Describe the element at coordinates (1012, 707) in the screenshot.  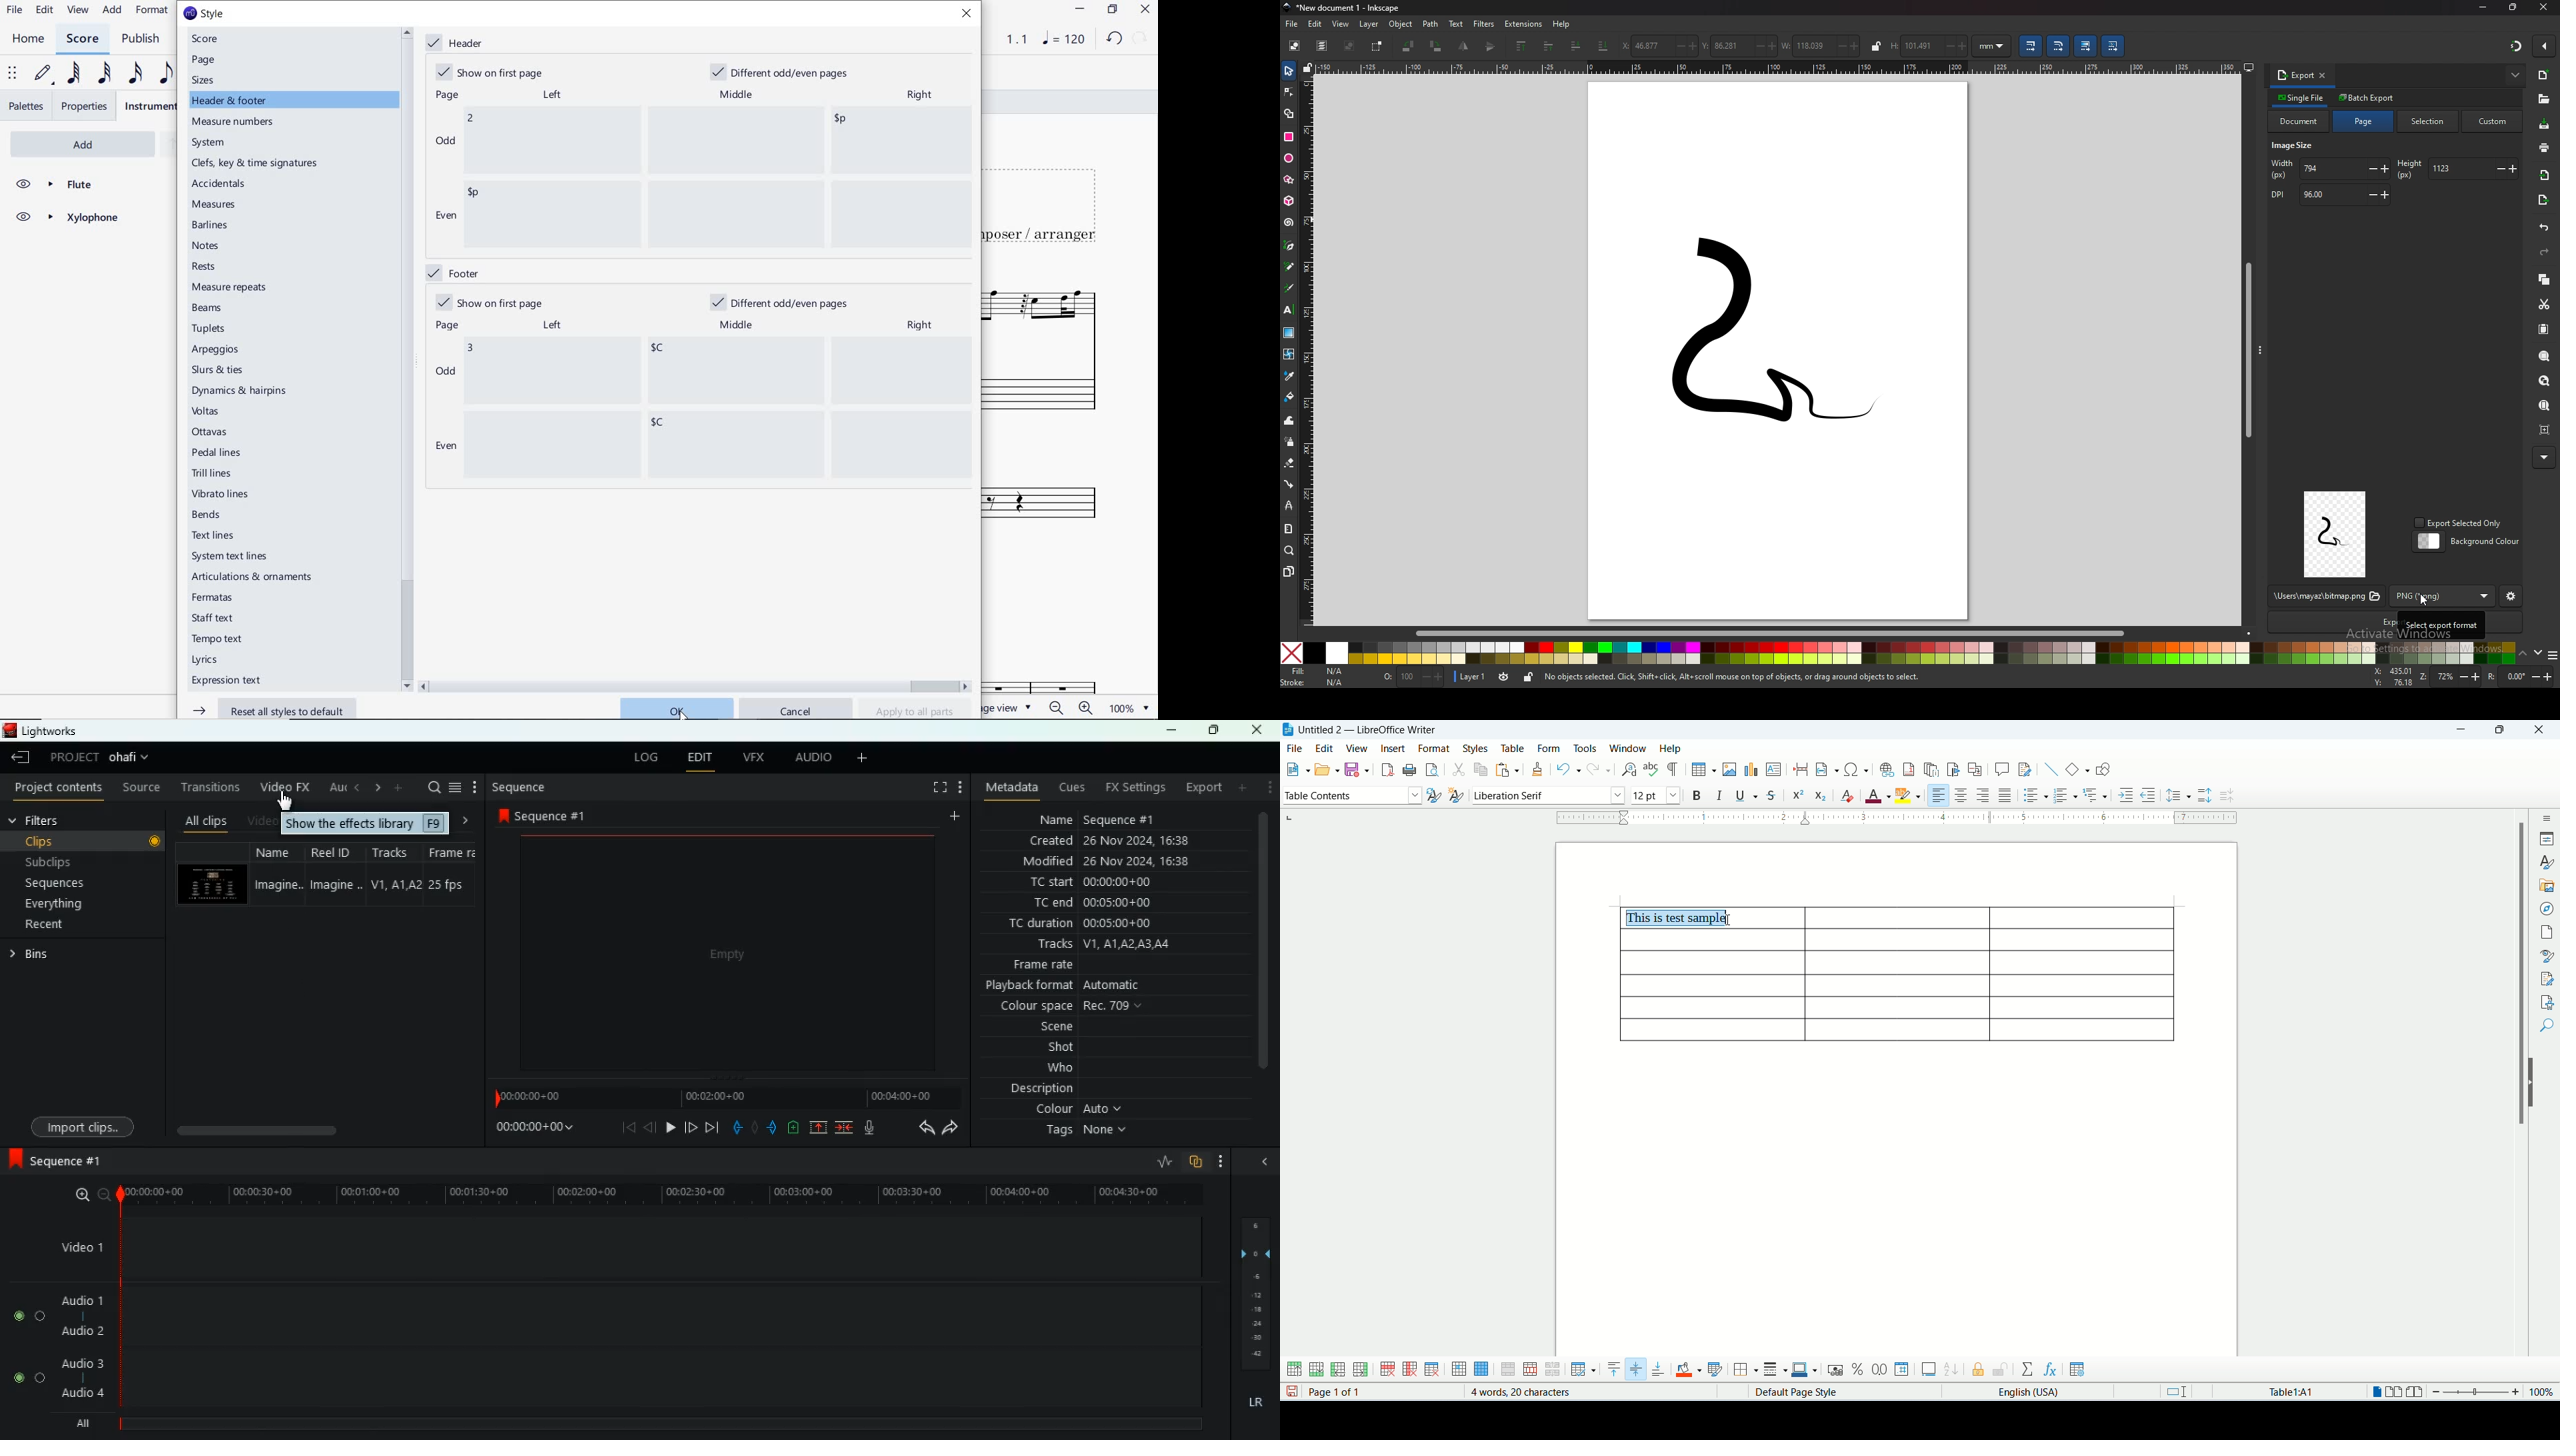
I see `PAGE VIEW` at that location.